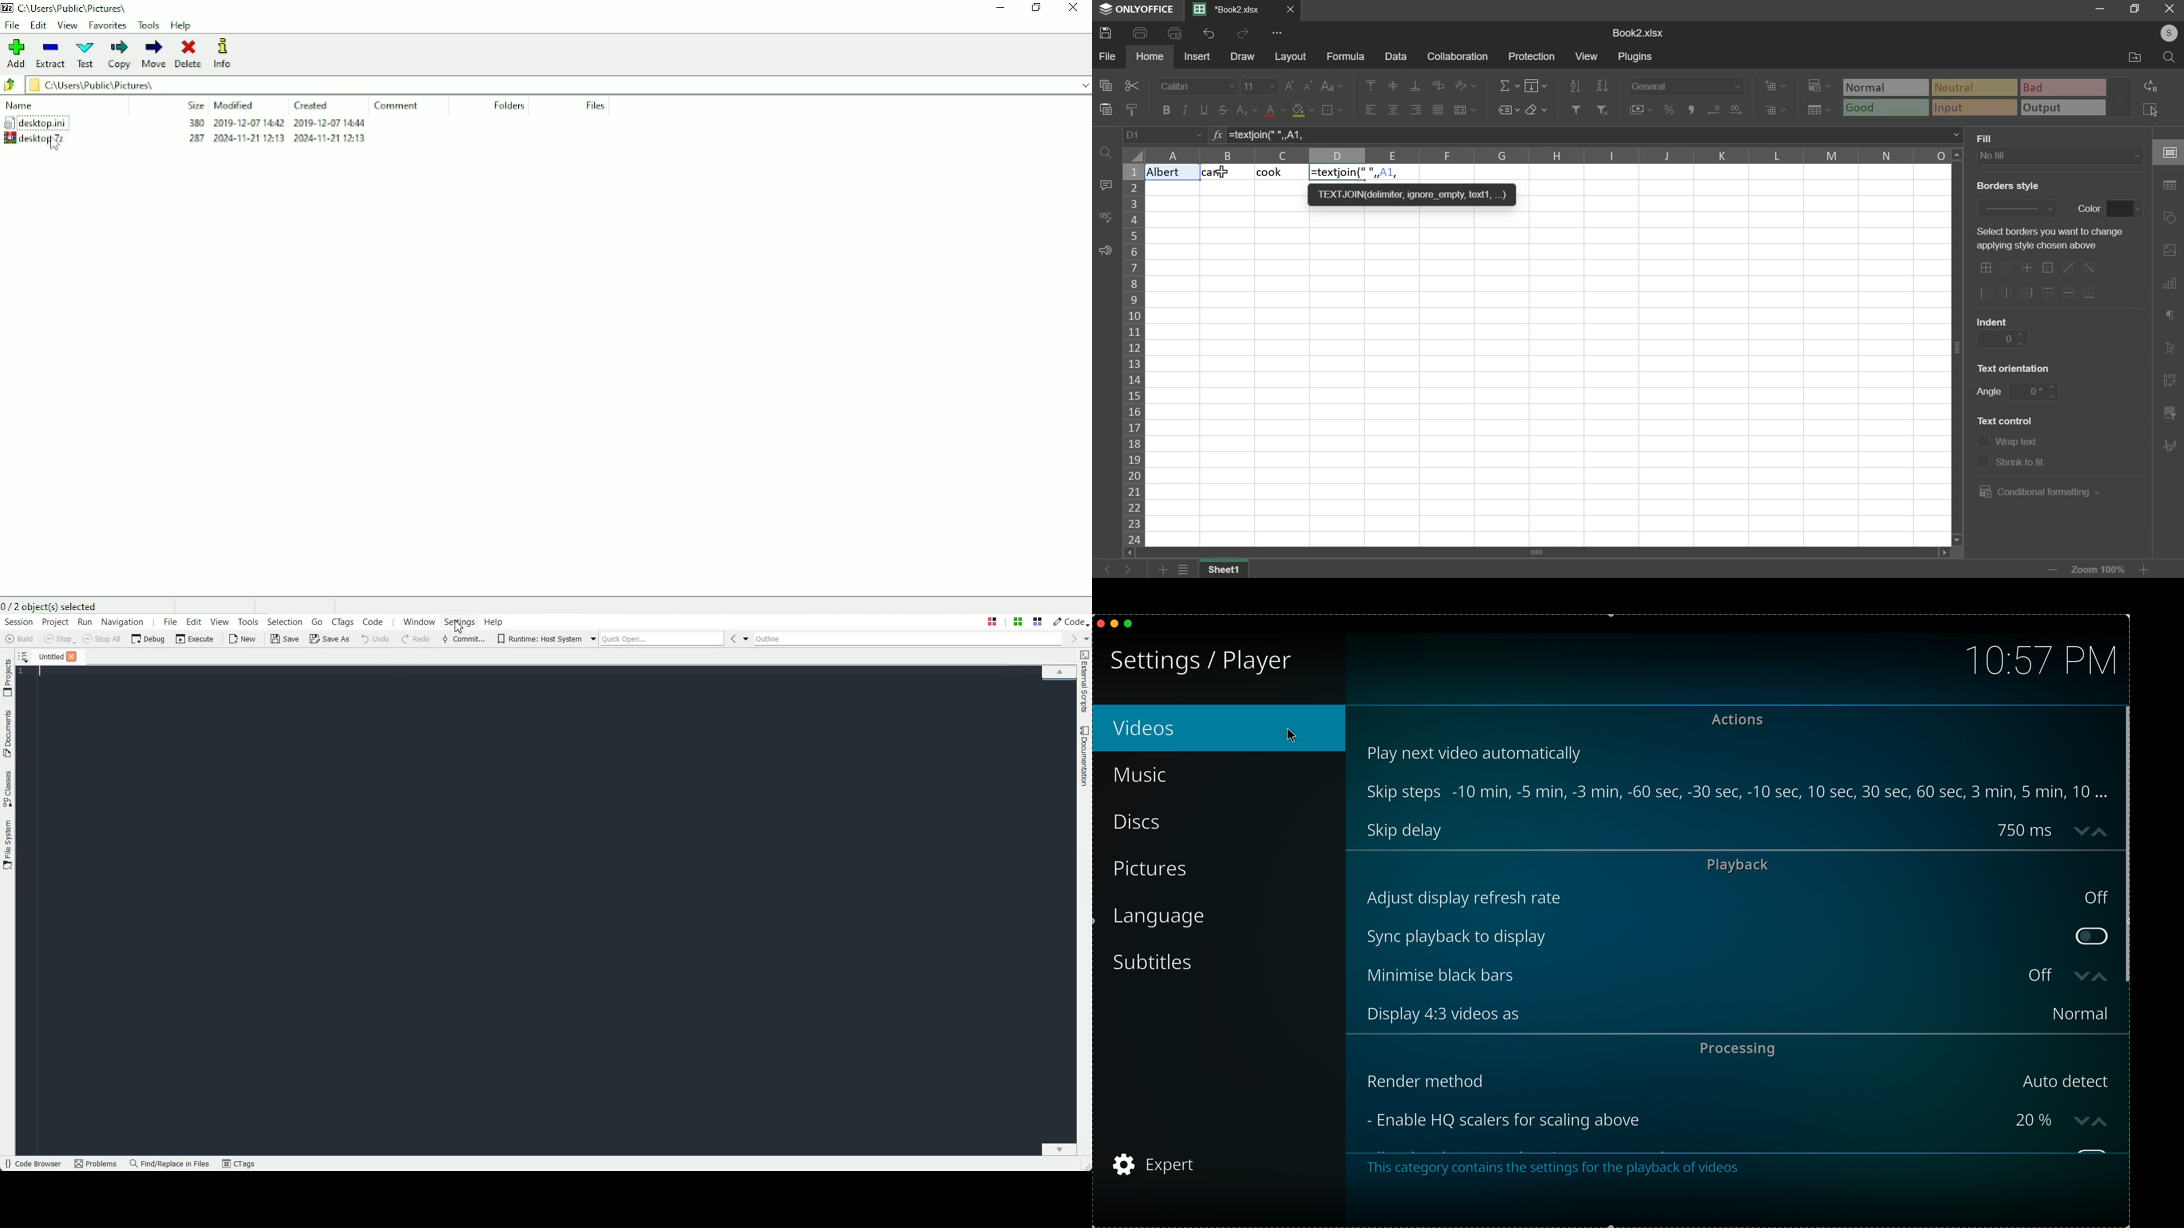  I want to click on named ranges, so click(1508, 110).